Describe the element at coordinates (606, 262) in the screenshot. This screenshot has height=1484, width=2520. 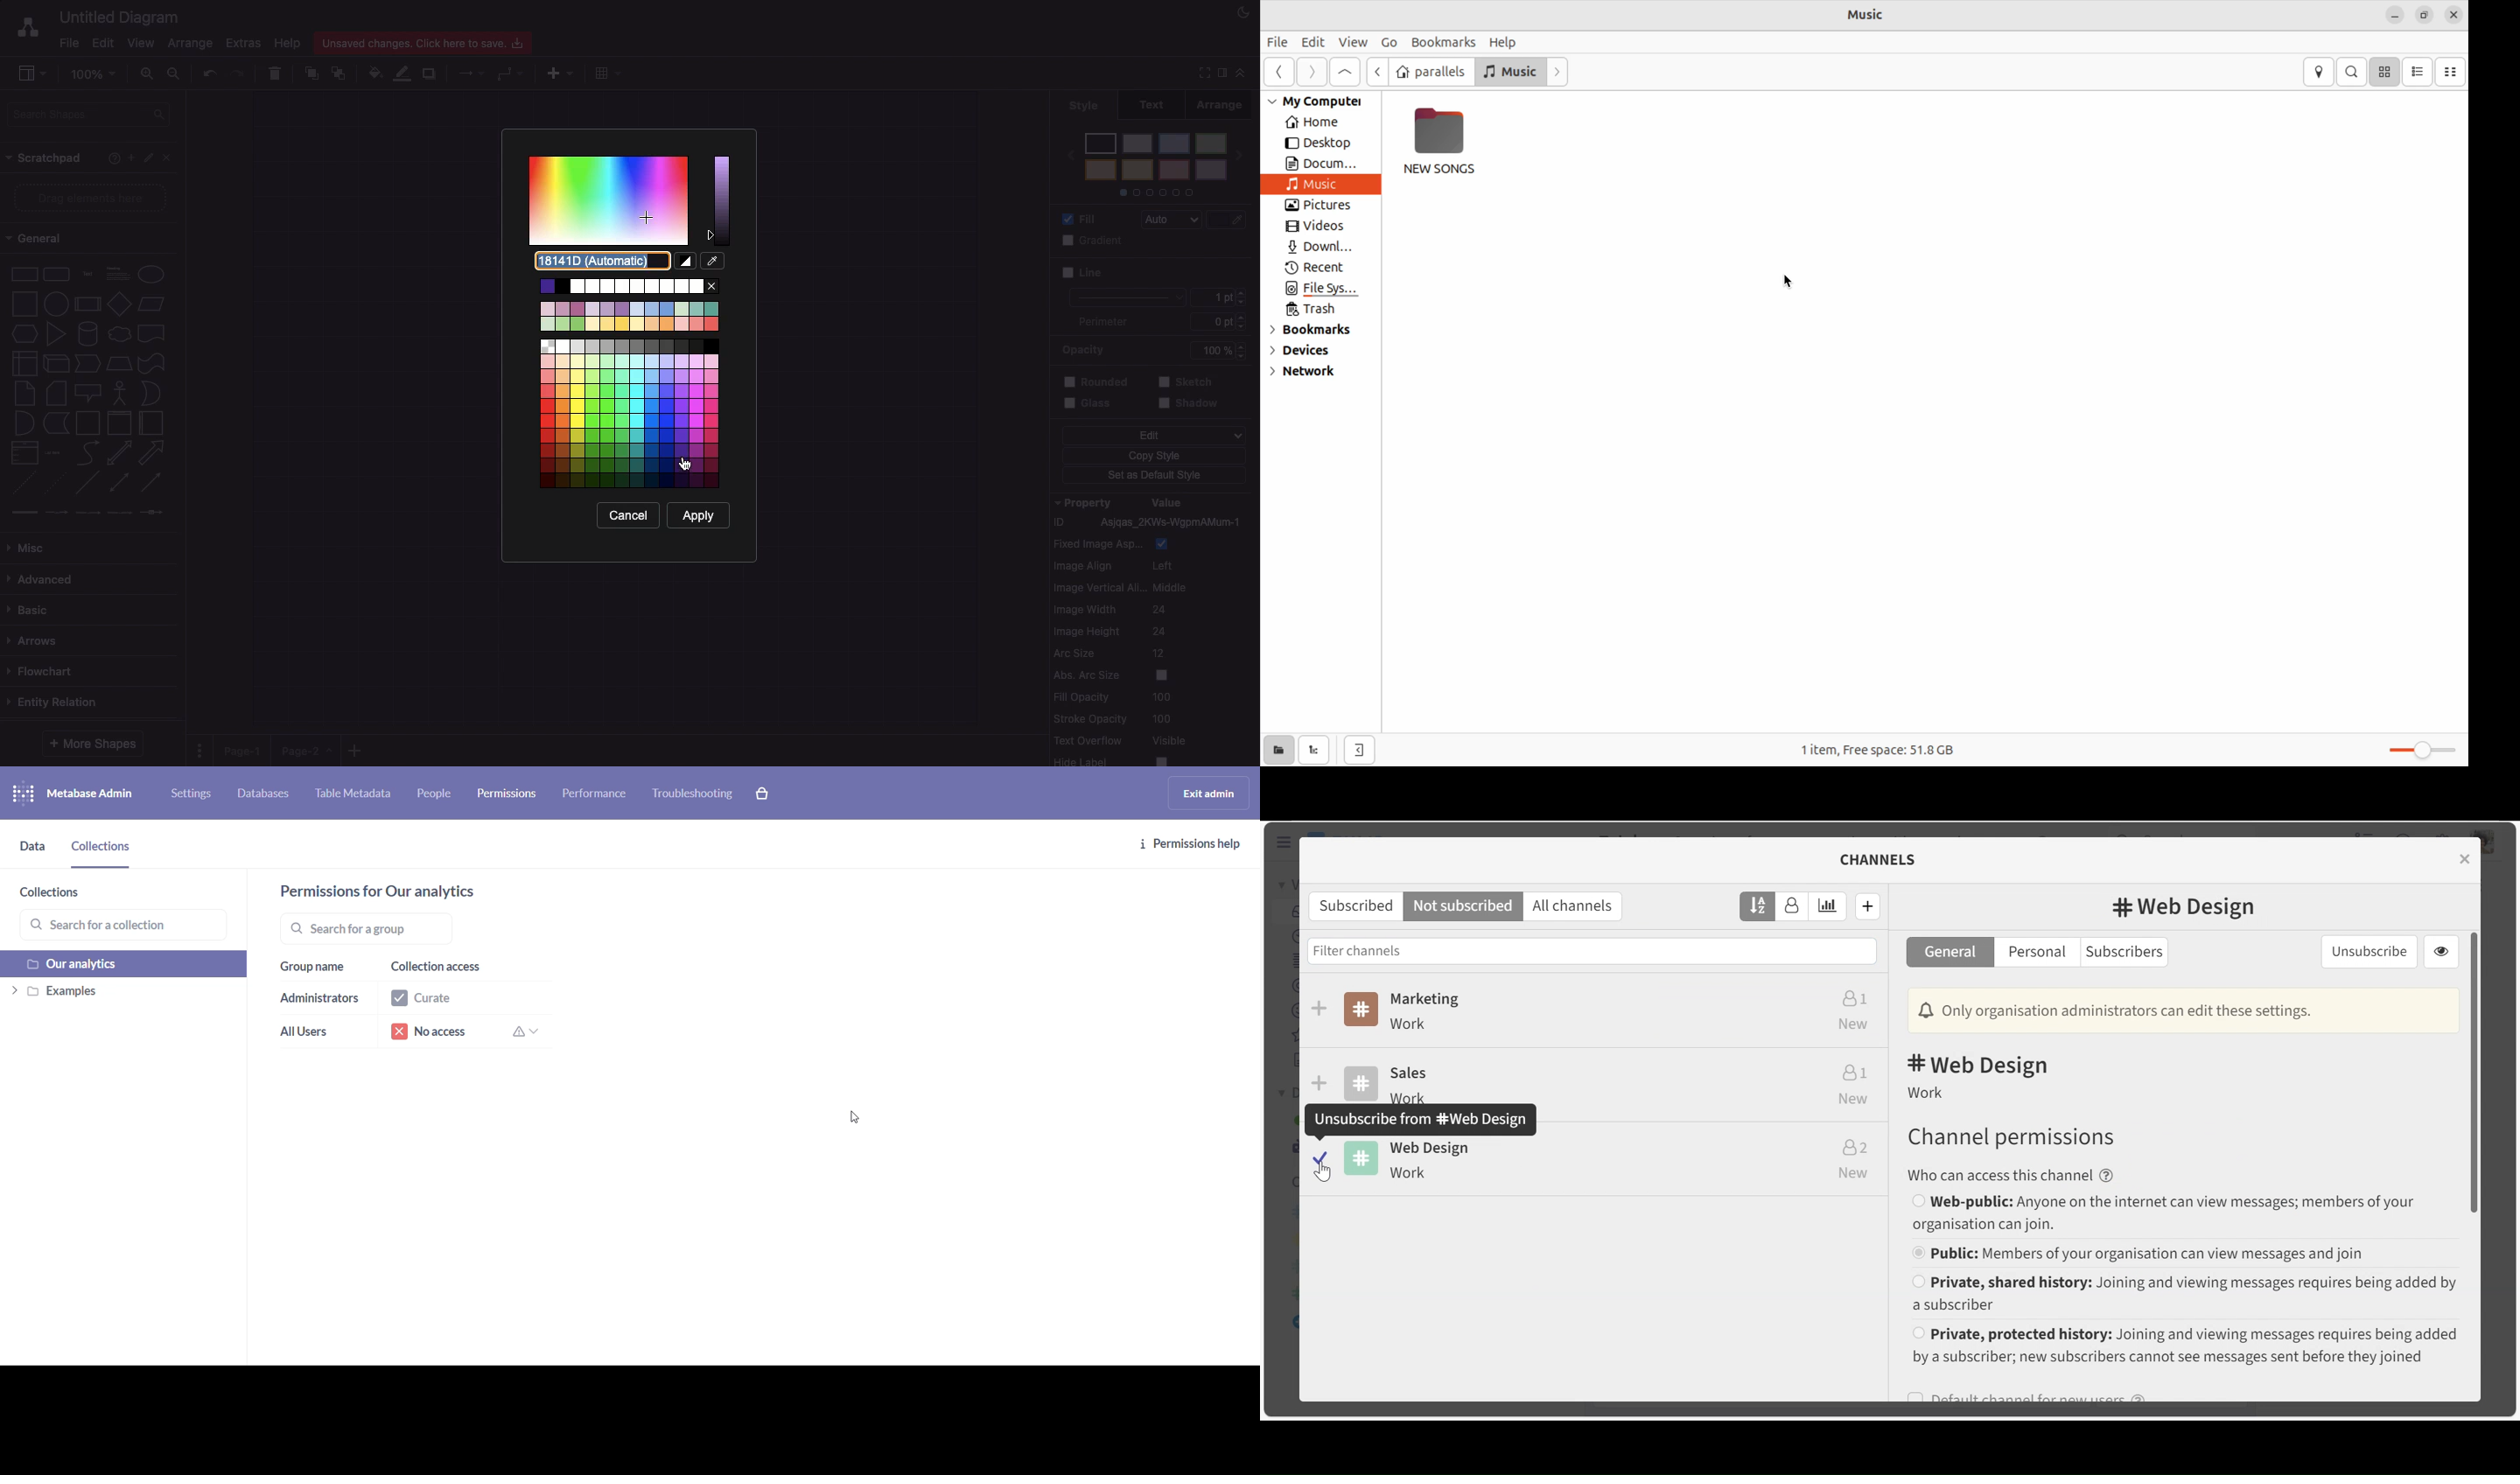
I see `HEX color` at that location.